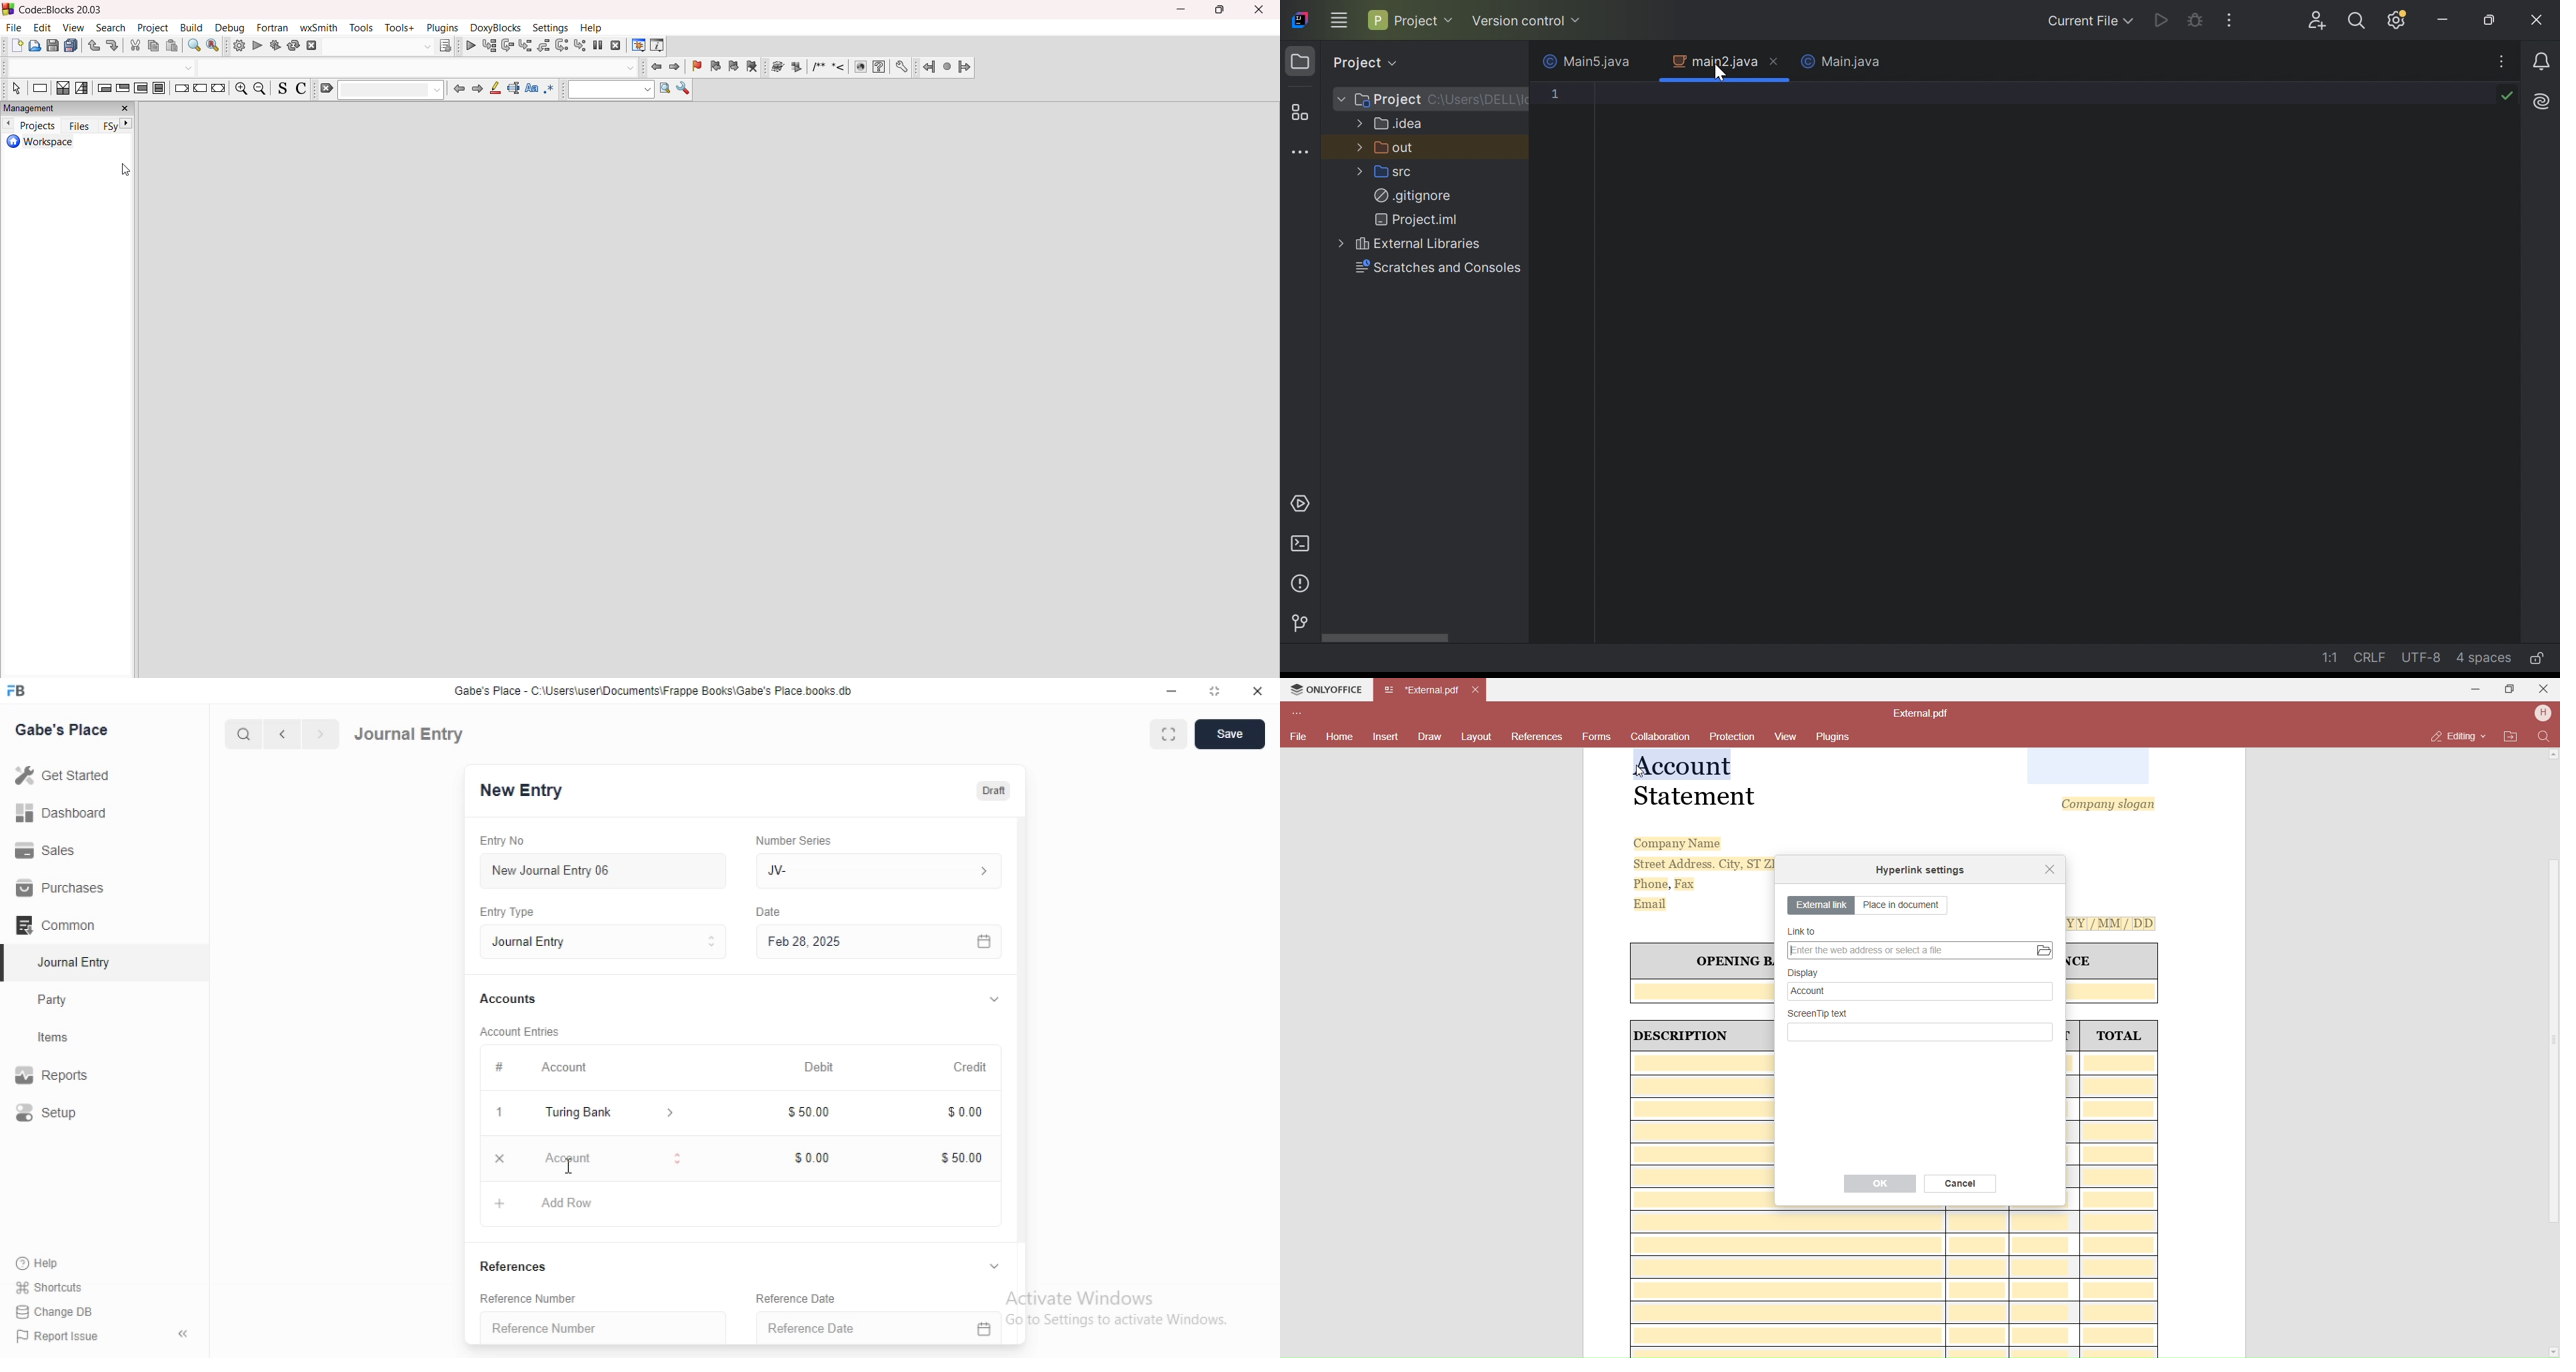 This screenshot has height=1372, width=2576. I want to click on , so click(771, 914).